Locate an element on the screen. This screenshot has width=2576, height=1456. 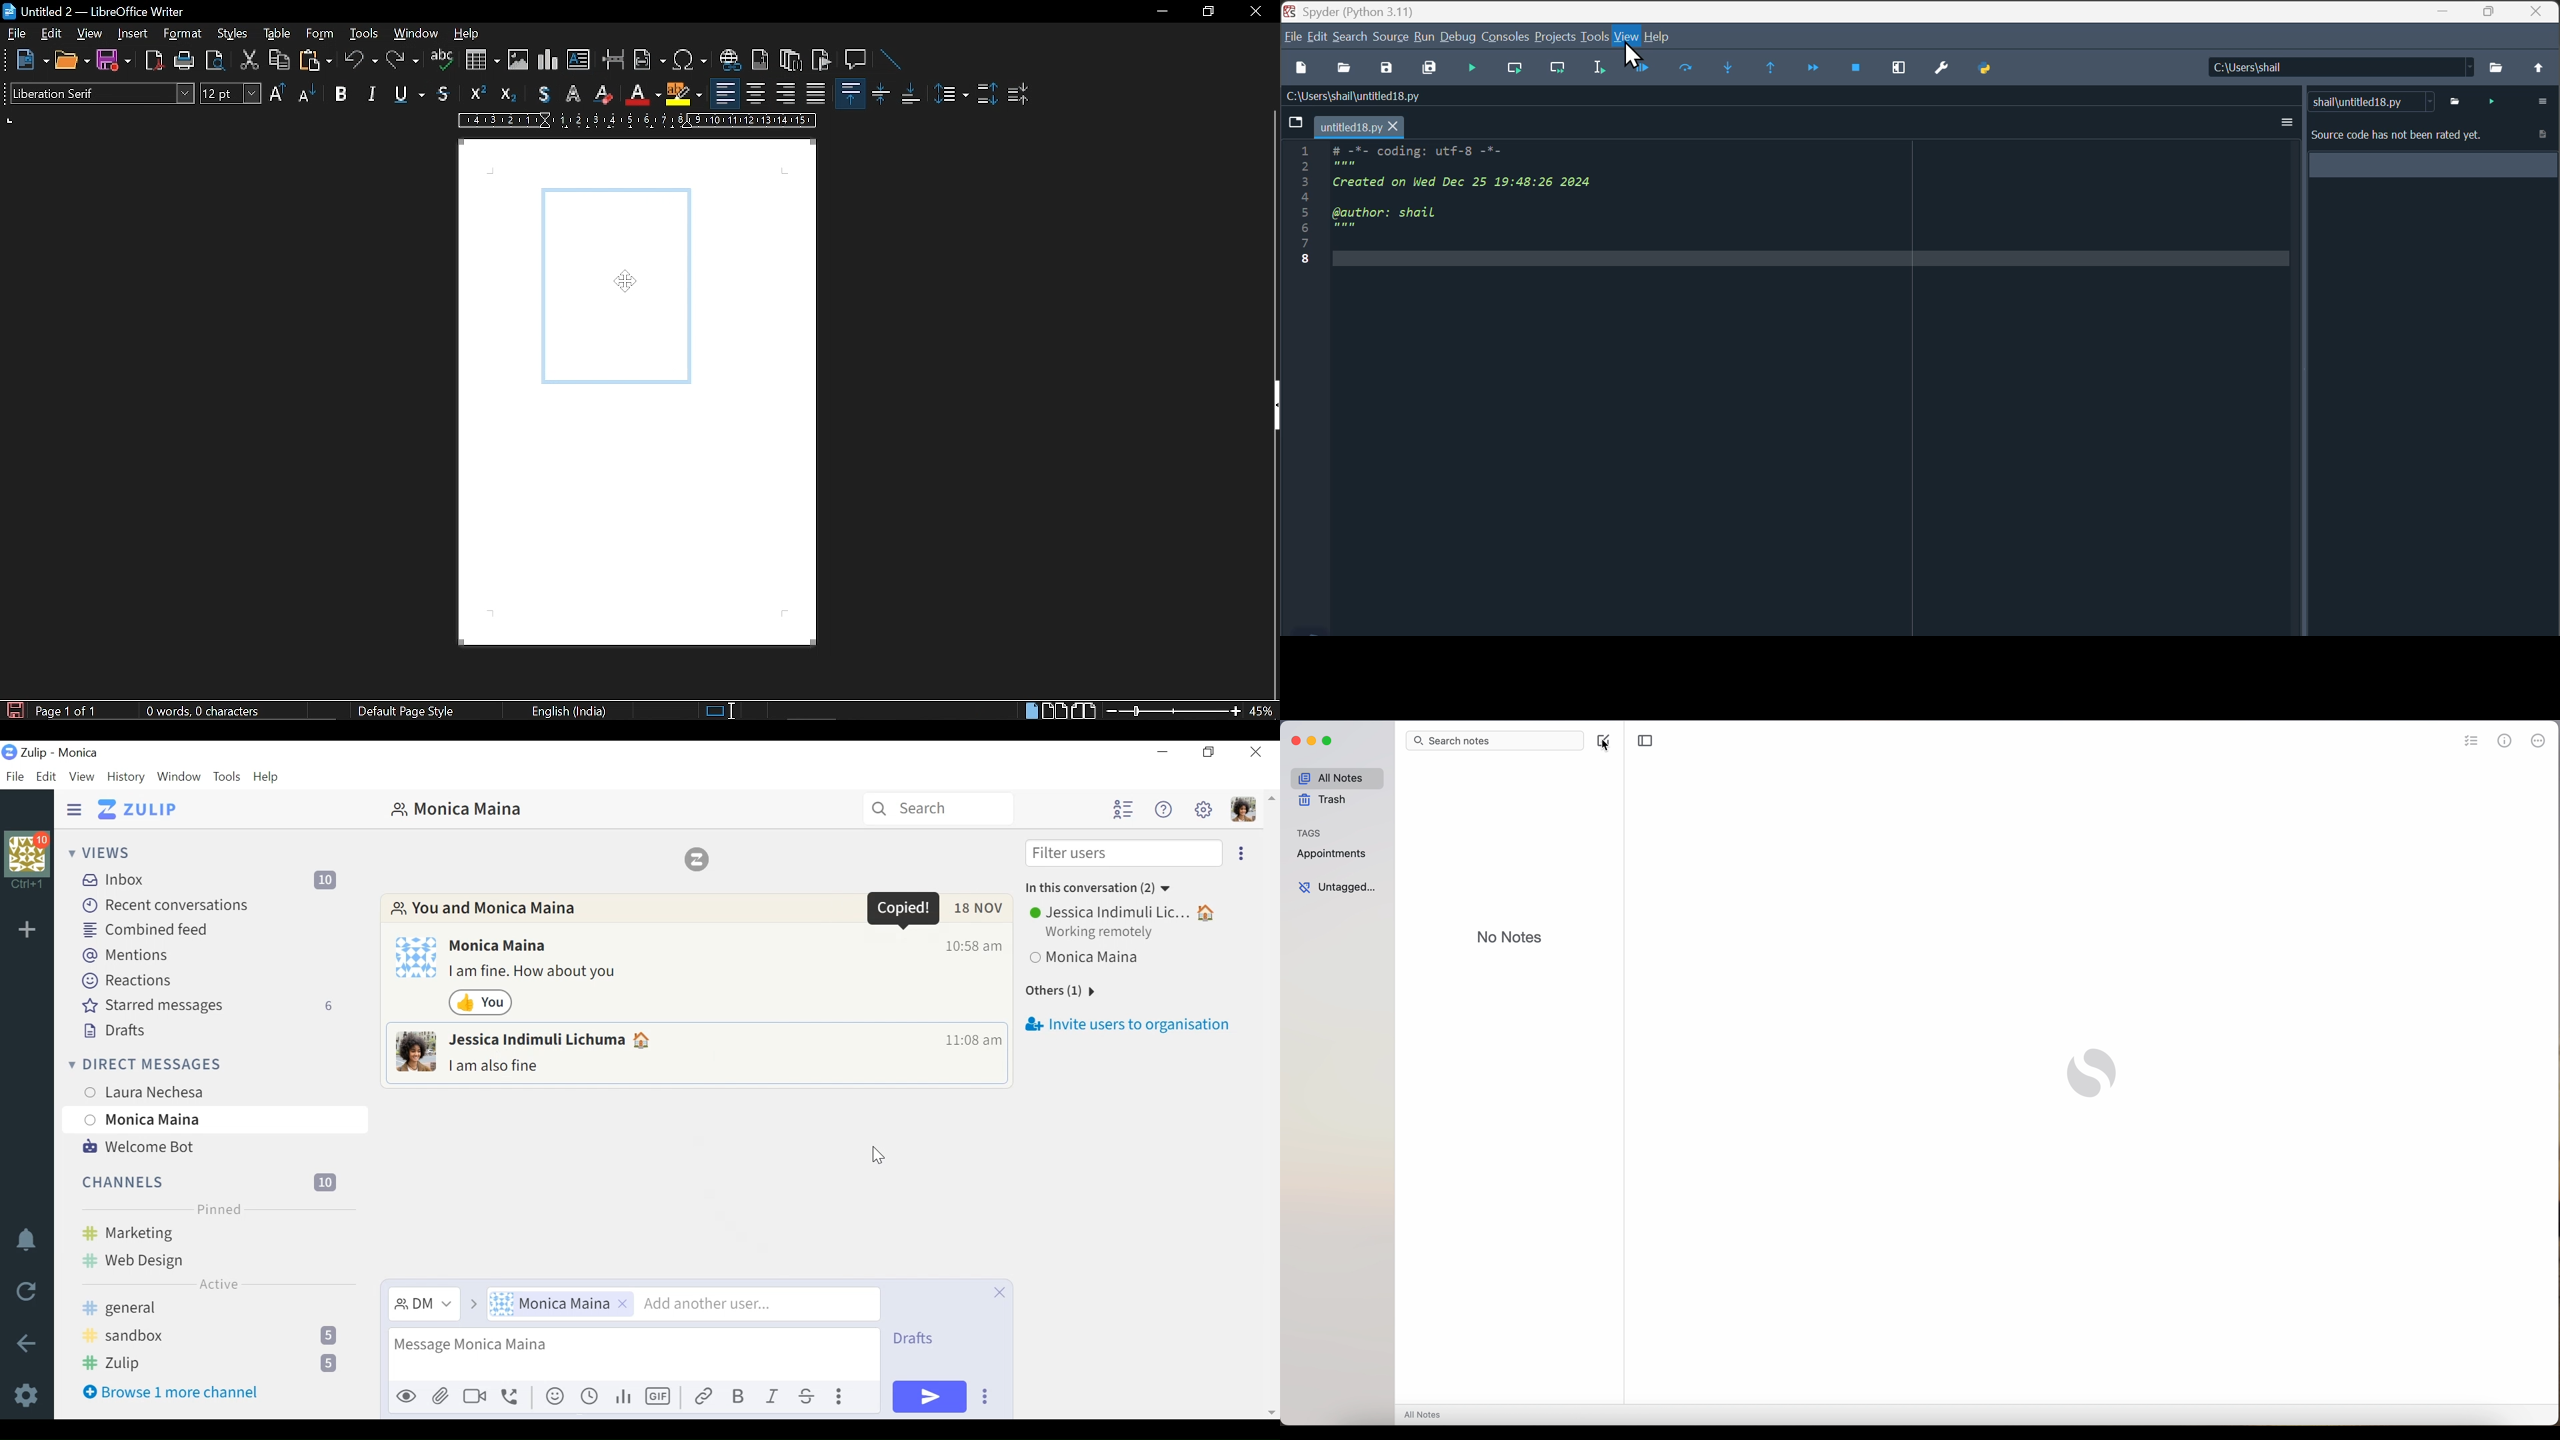
Notification is located at coordinates (25, 1241).